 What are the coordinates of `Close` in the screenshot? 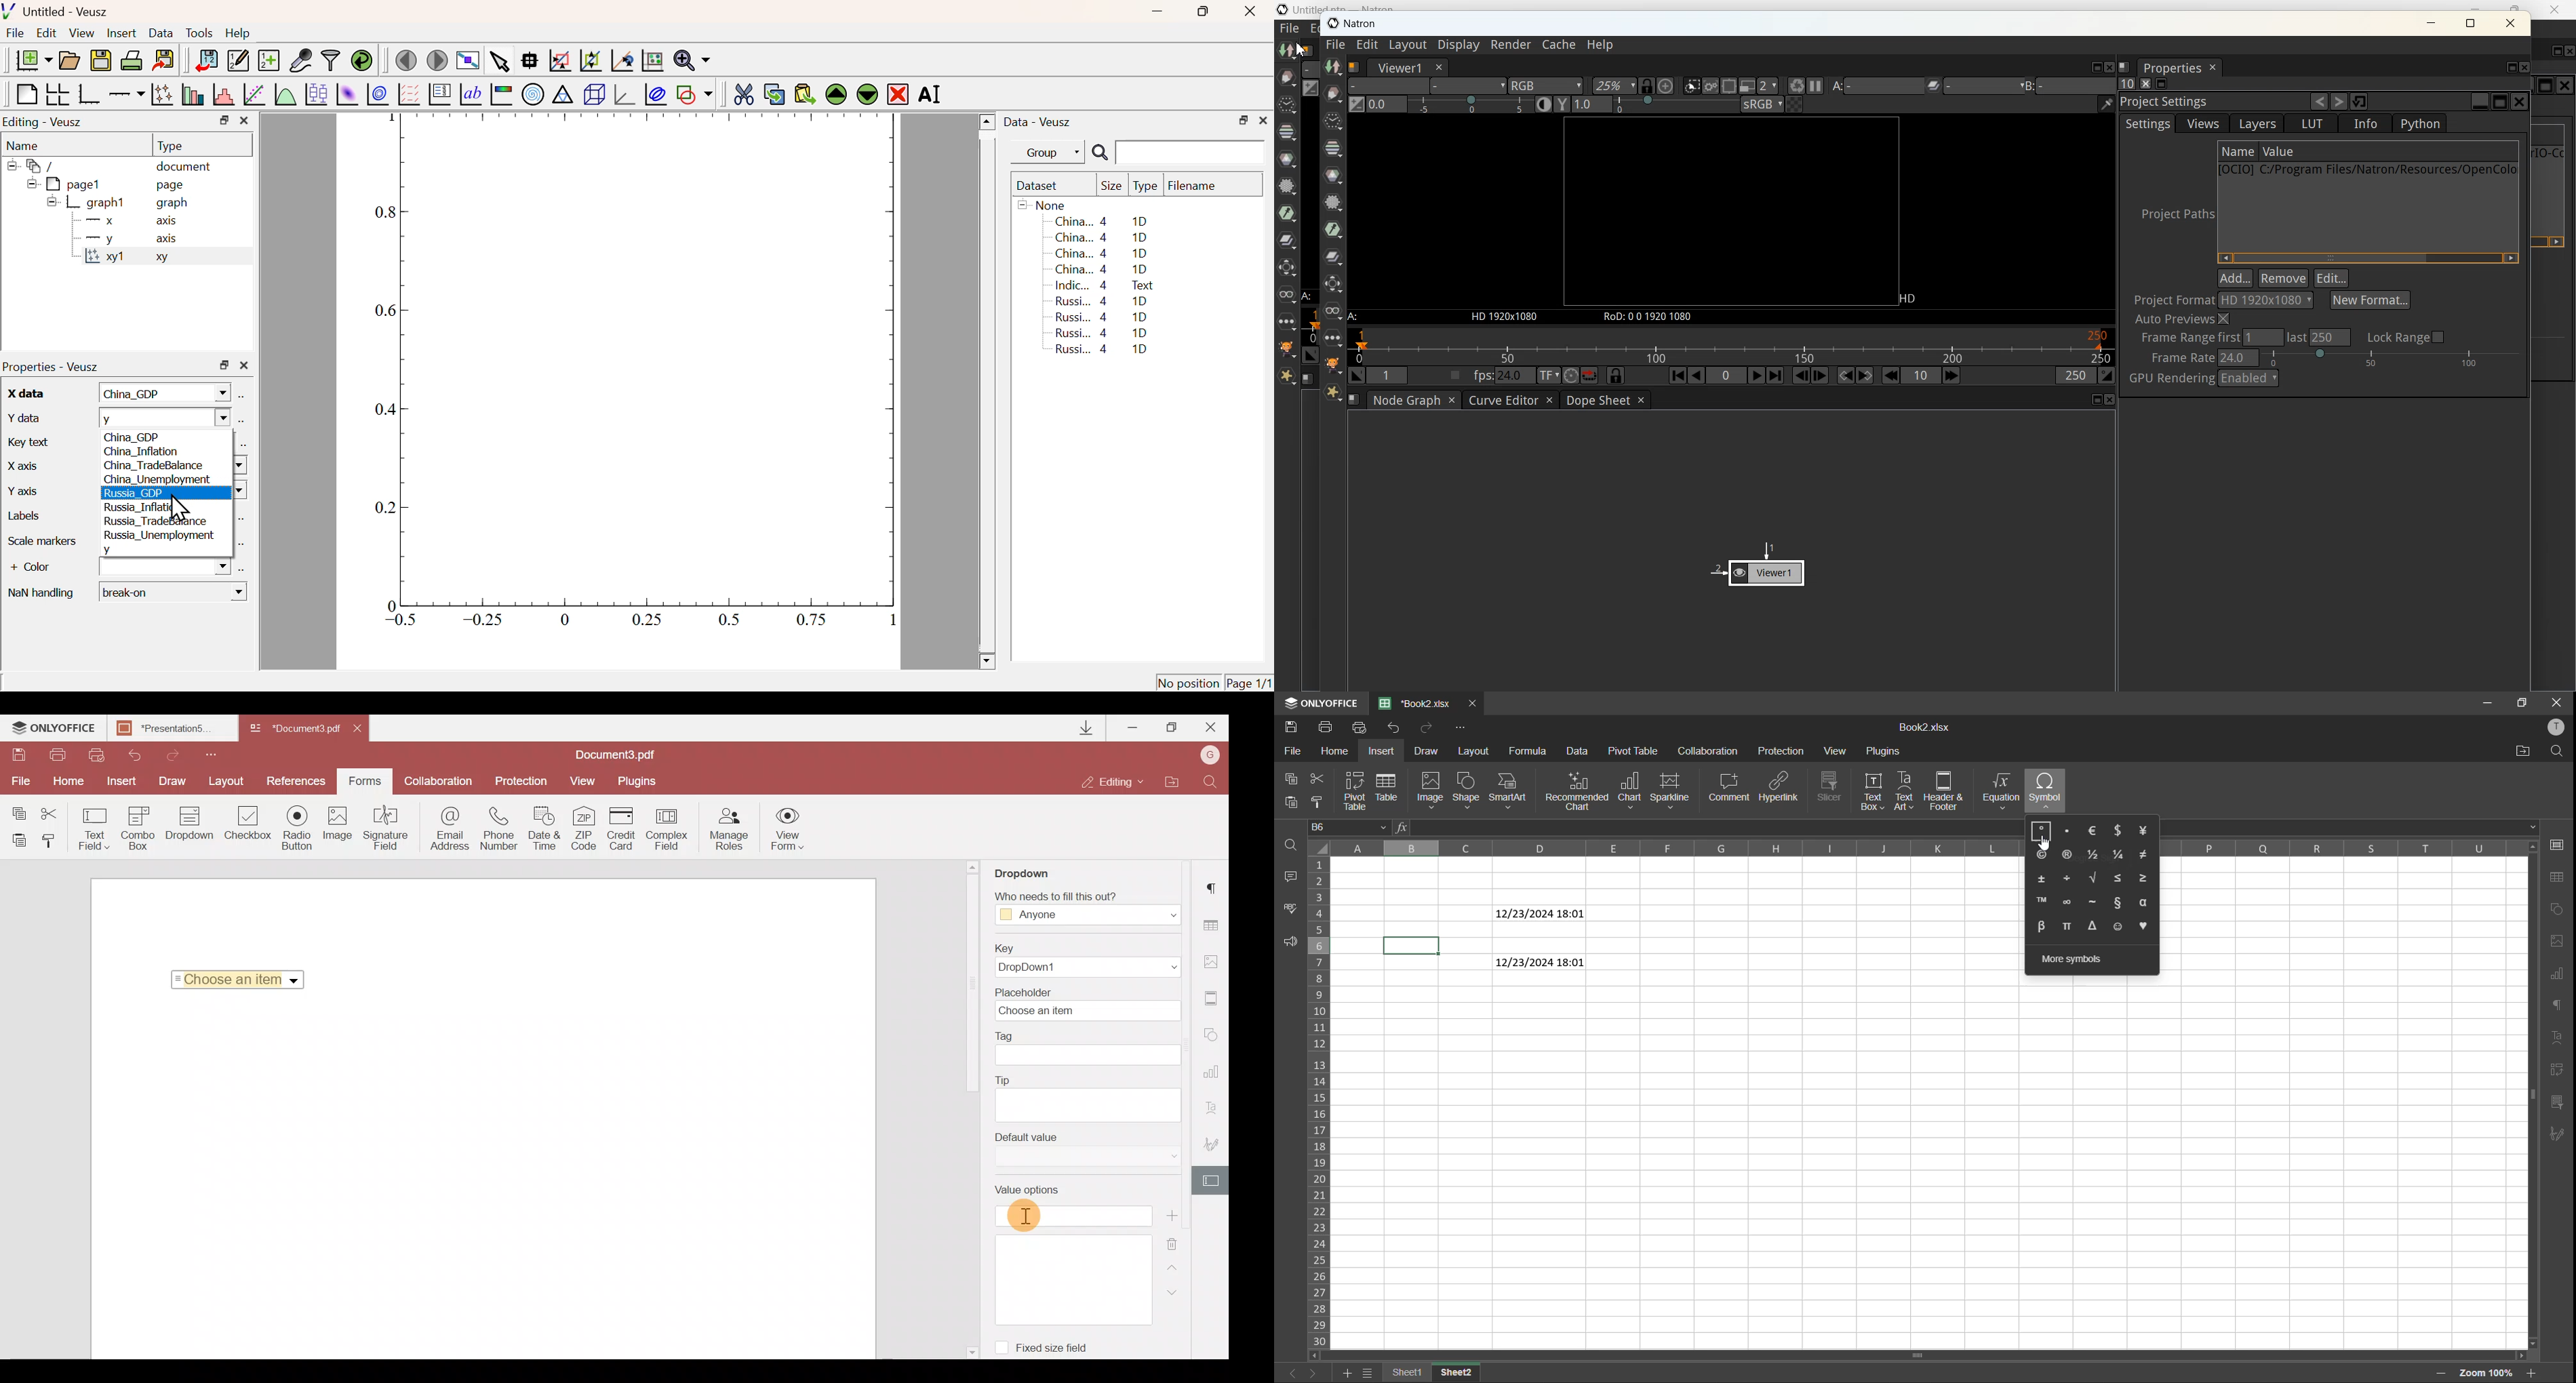 It's located at (362, 726).